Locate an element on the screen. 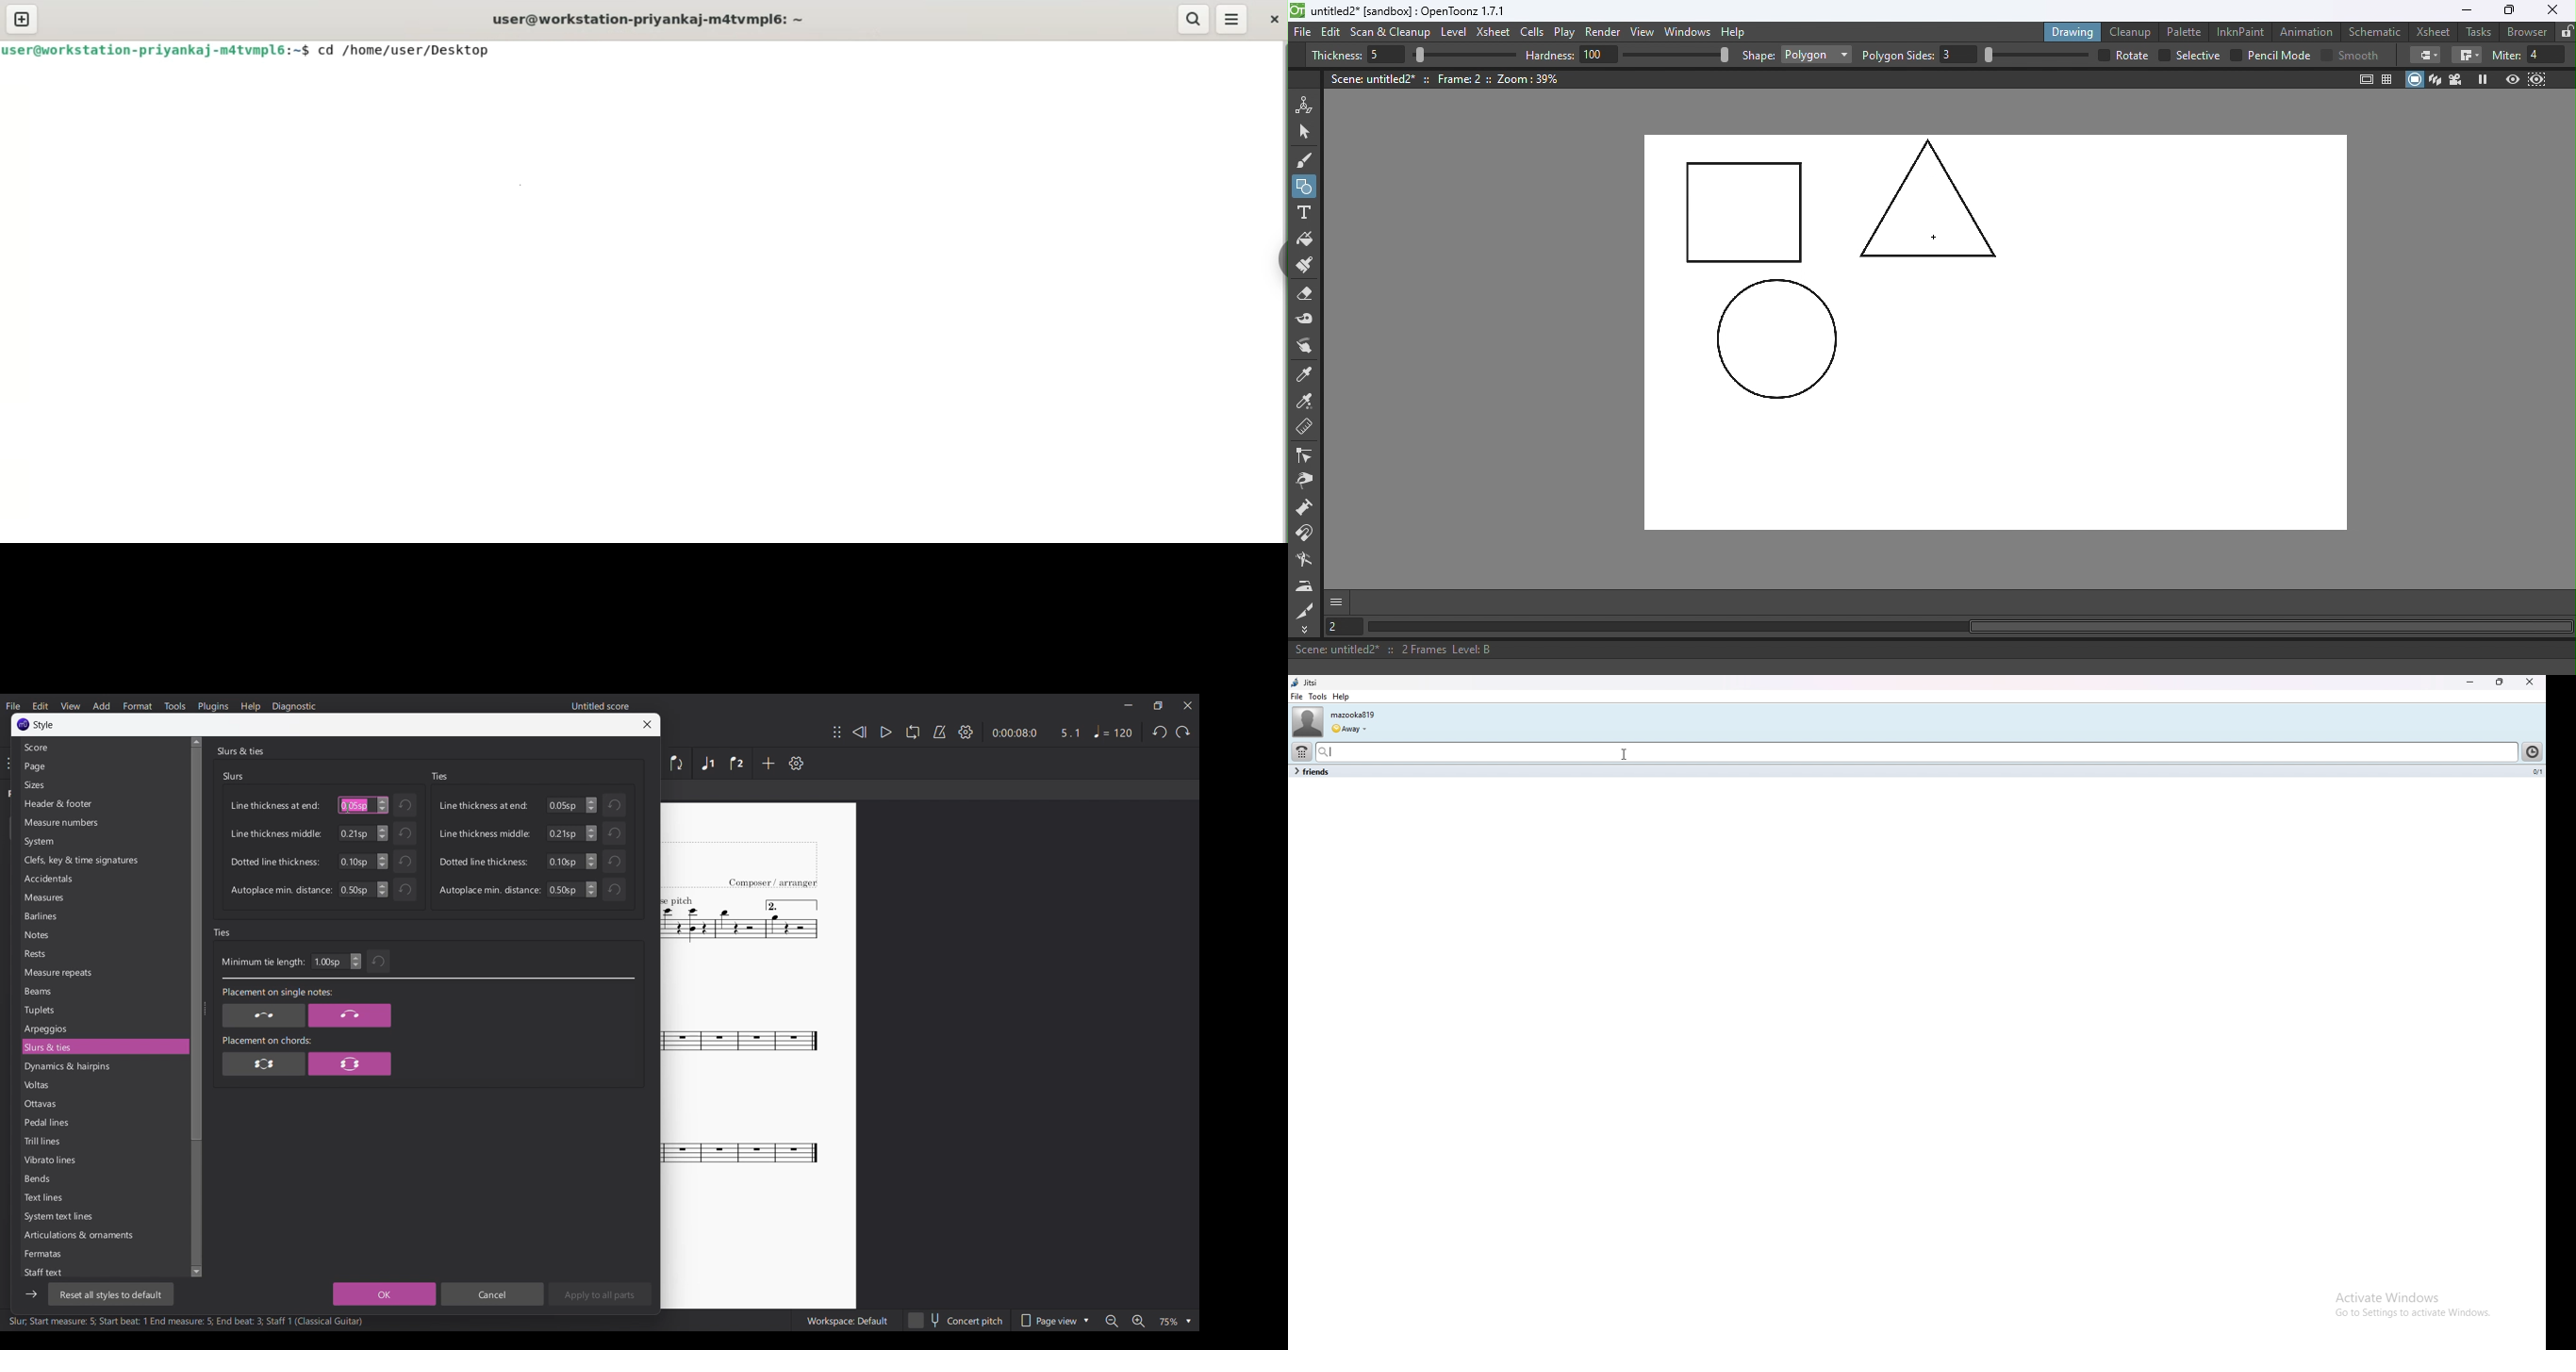 The image size is (2576, 1372). Slur, Start measure: 5; Start beat: 1 End measure: 5; End beat: 3; Staff 1 (Classical Guitar) is located at coordinates (186, 1322).